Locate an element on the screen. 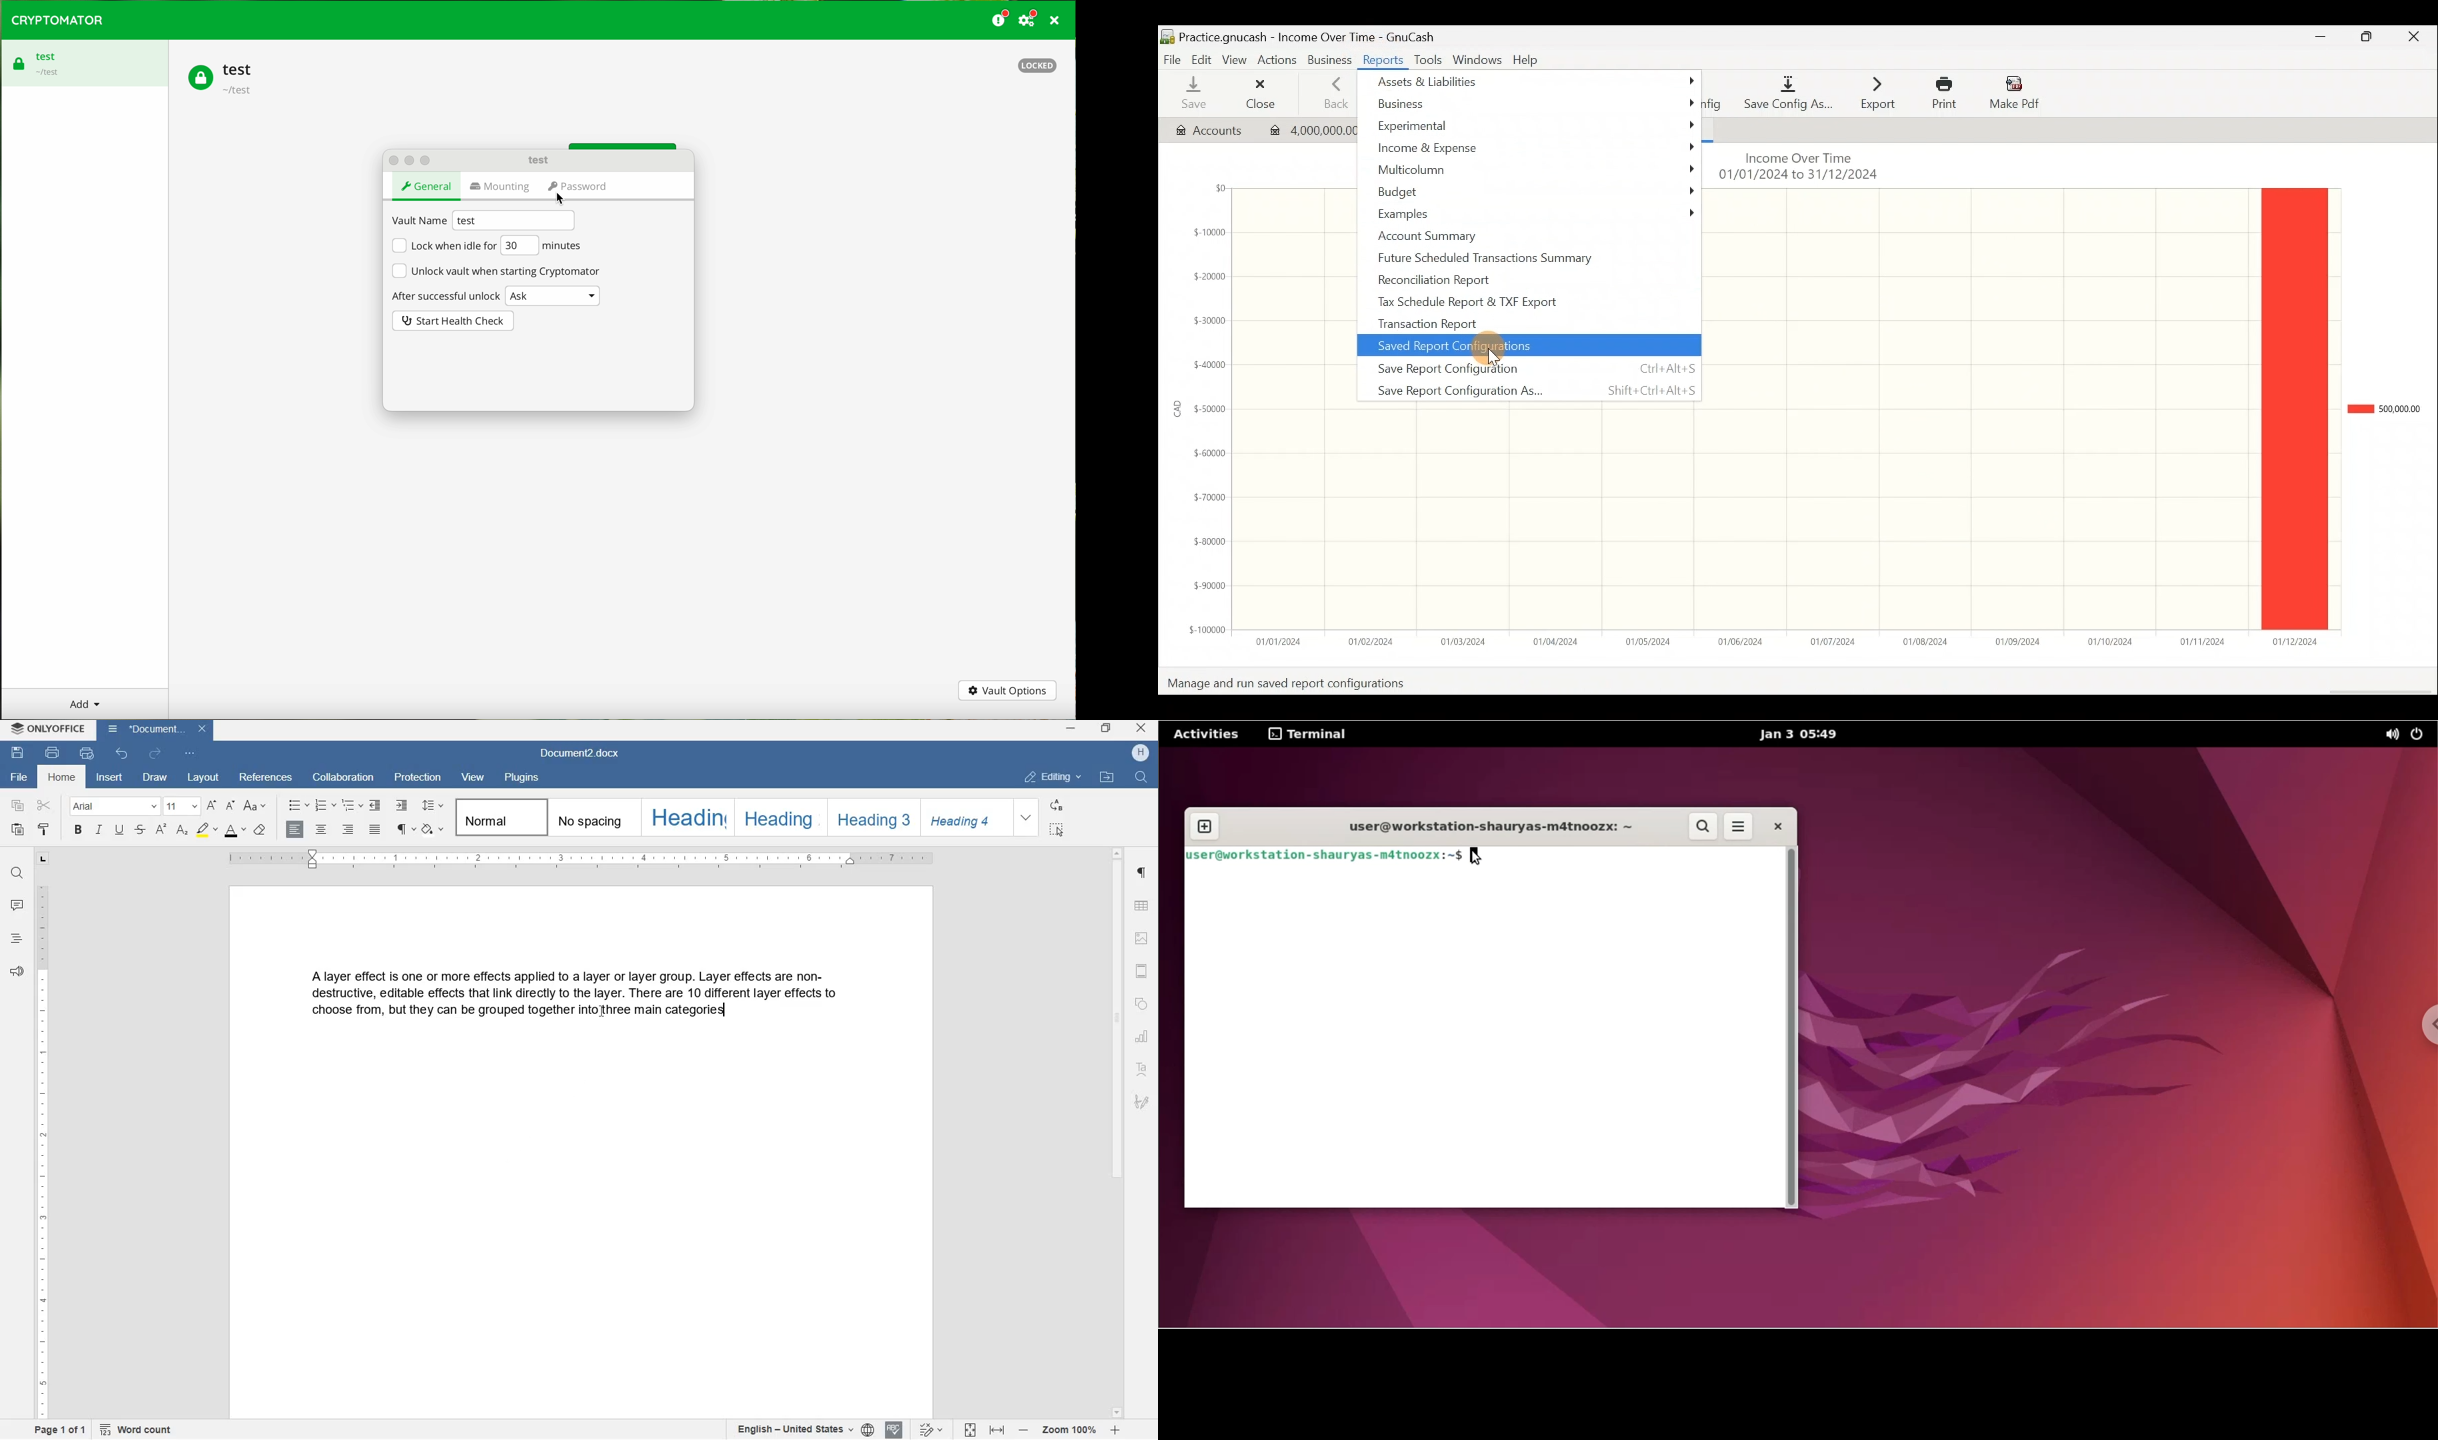  heading 4 is located at coordinates (966, 817).